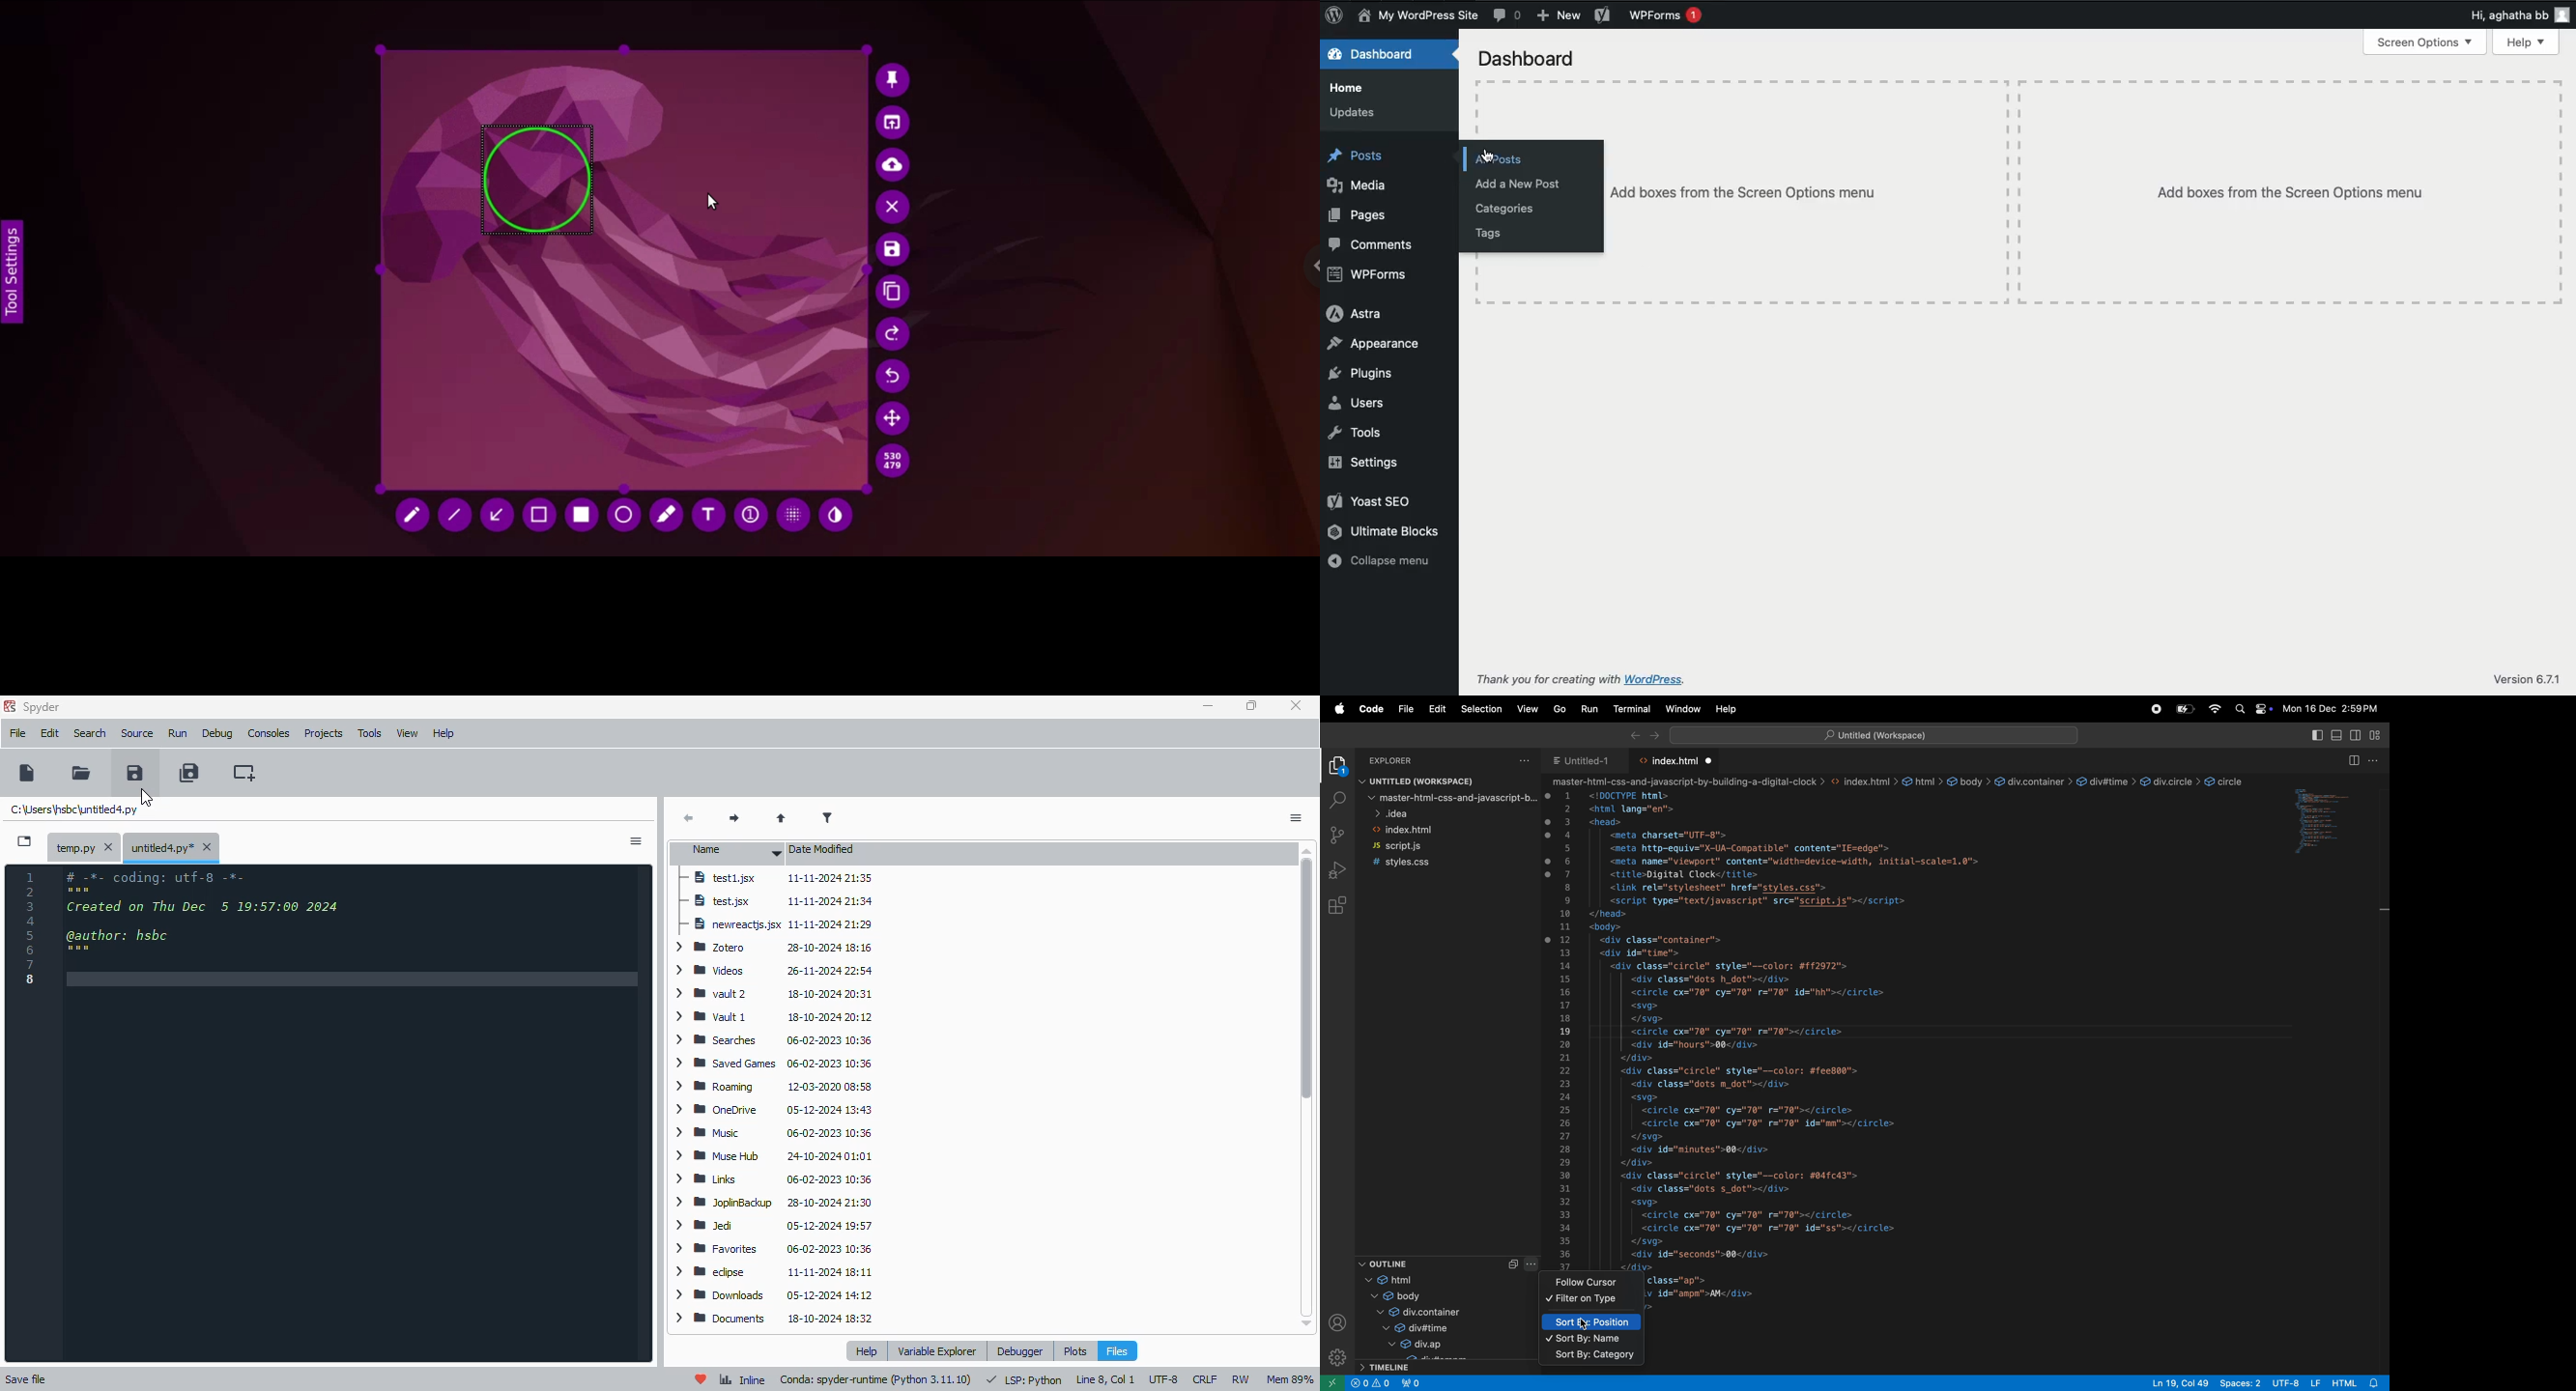 This screenshot has width=2576, height=1400. Describe the element at coordinates (866, 1351) in the screenshot. I see `help` at that location.